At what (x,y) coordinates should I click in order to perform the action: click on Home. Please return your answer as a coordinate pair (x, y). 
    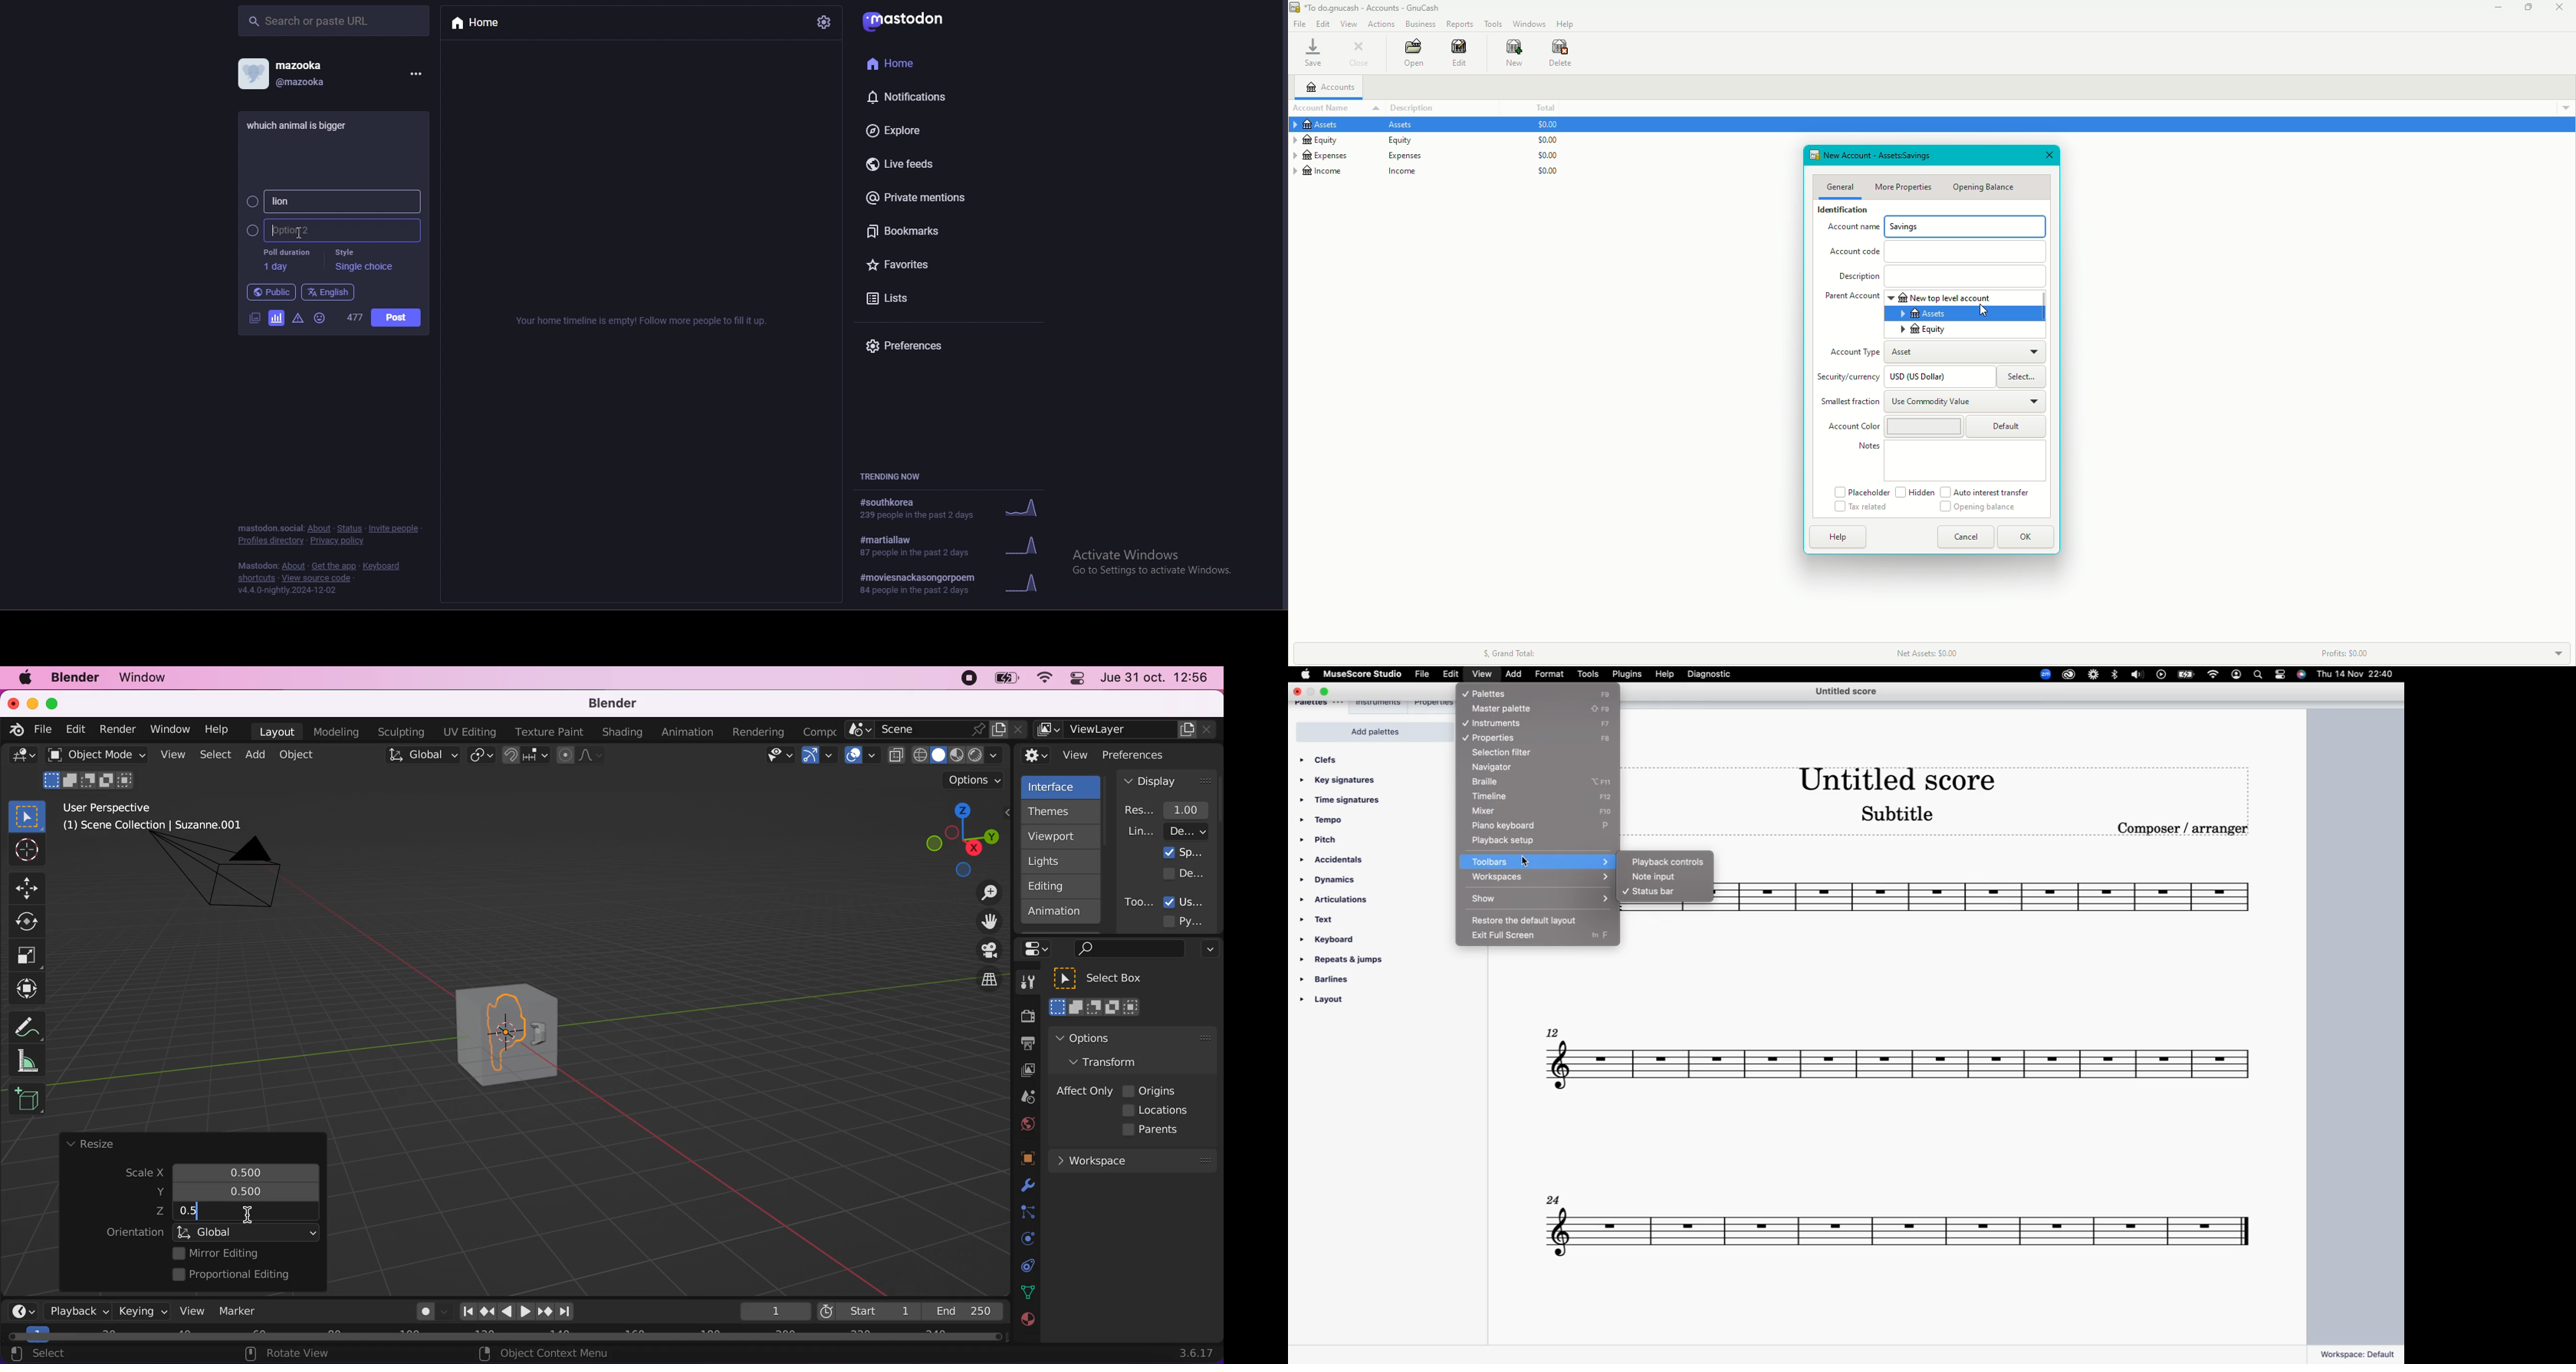
    Looking at the image, I should click on (896, 62).